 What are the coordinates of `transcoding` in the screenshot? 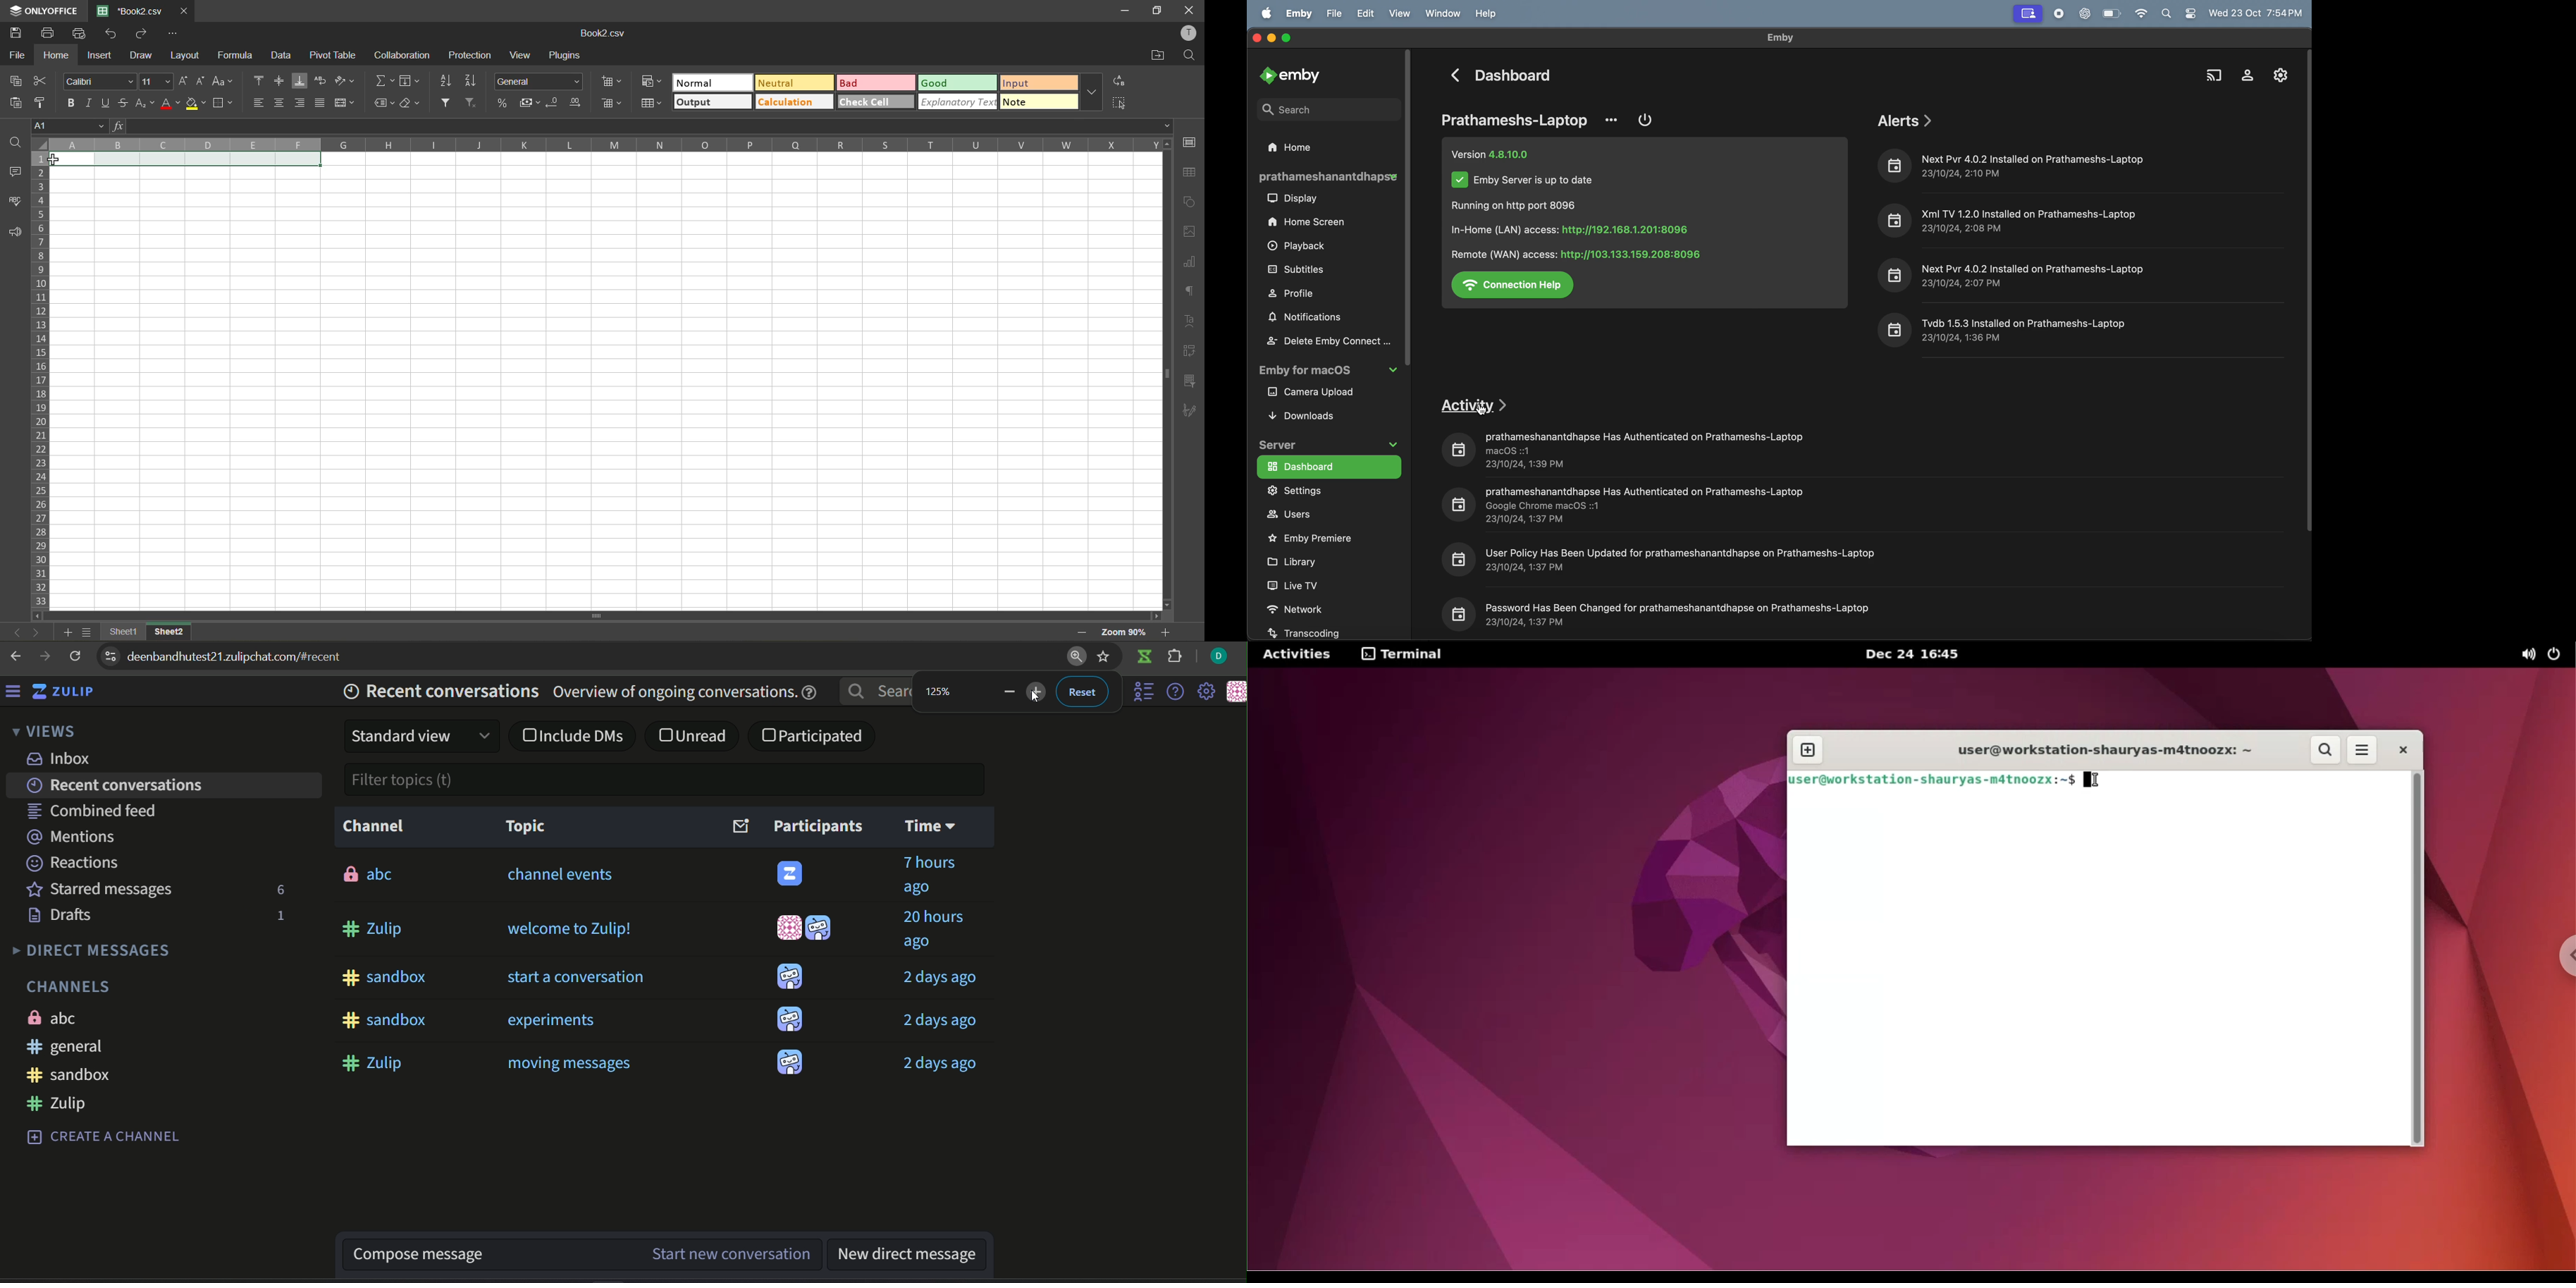 It's located at (1315, 631).